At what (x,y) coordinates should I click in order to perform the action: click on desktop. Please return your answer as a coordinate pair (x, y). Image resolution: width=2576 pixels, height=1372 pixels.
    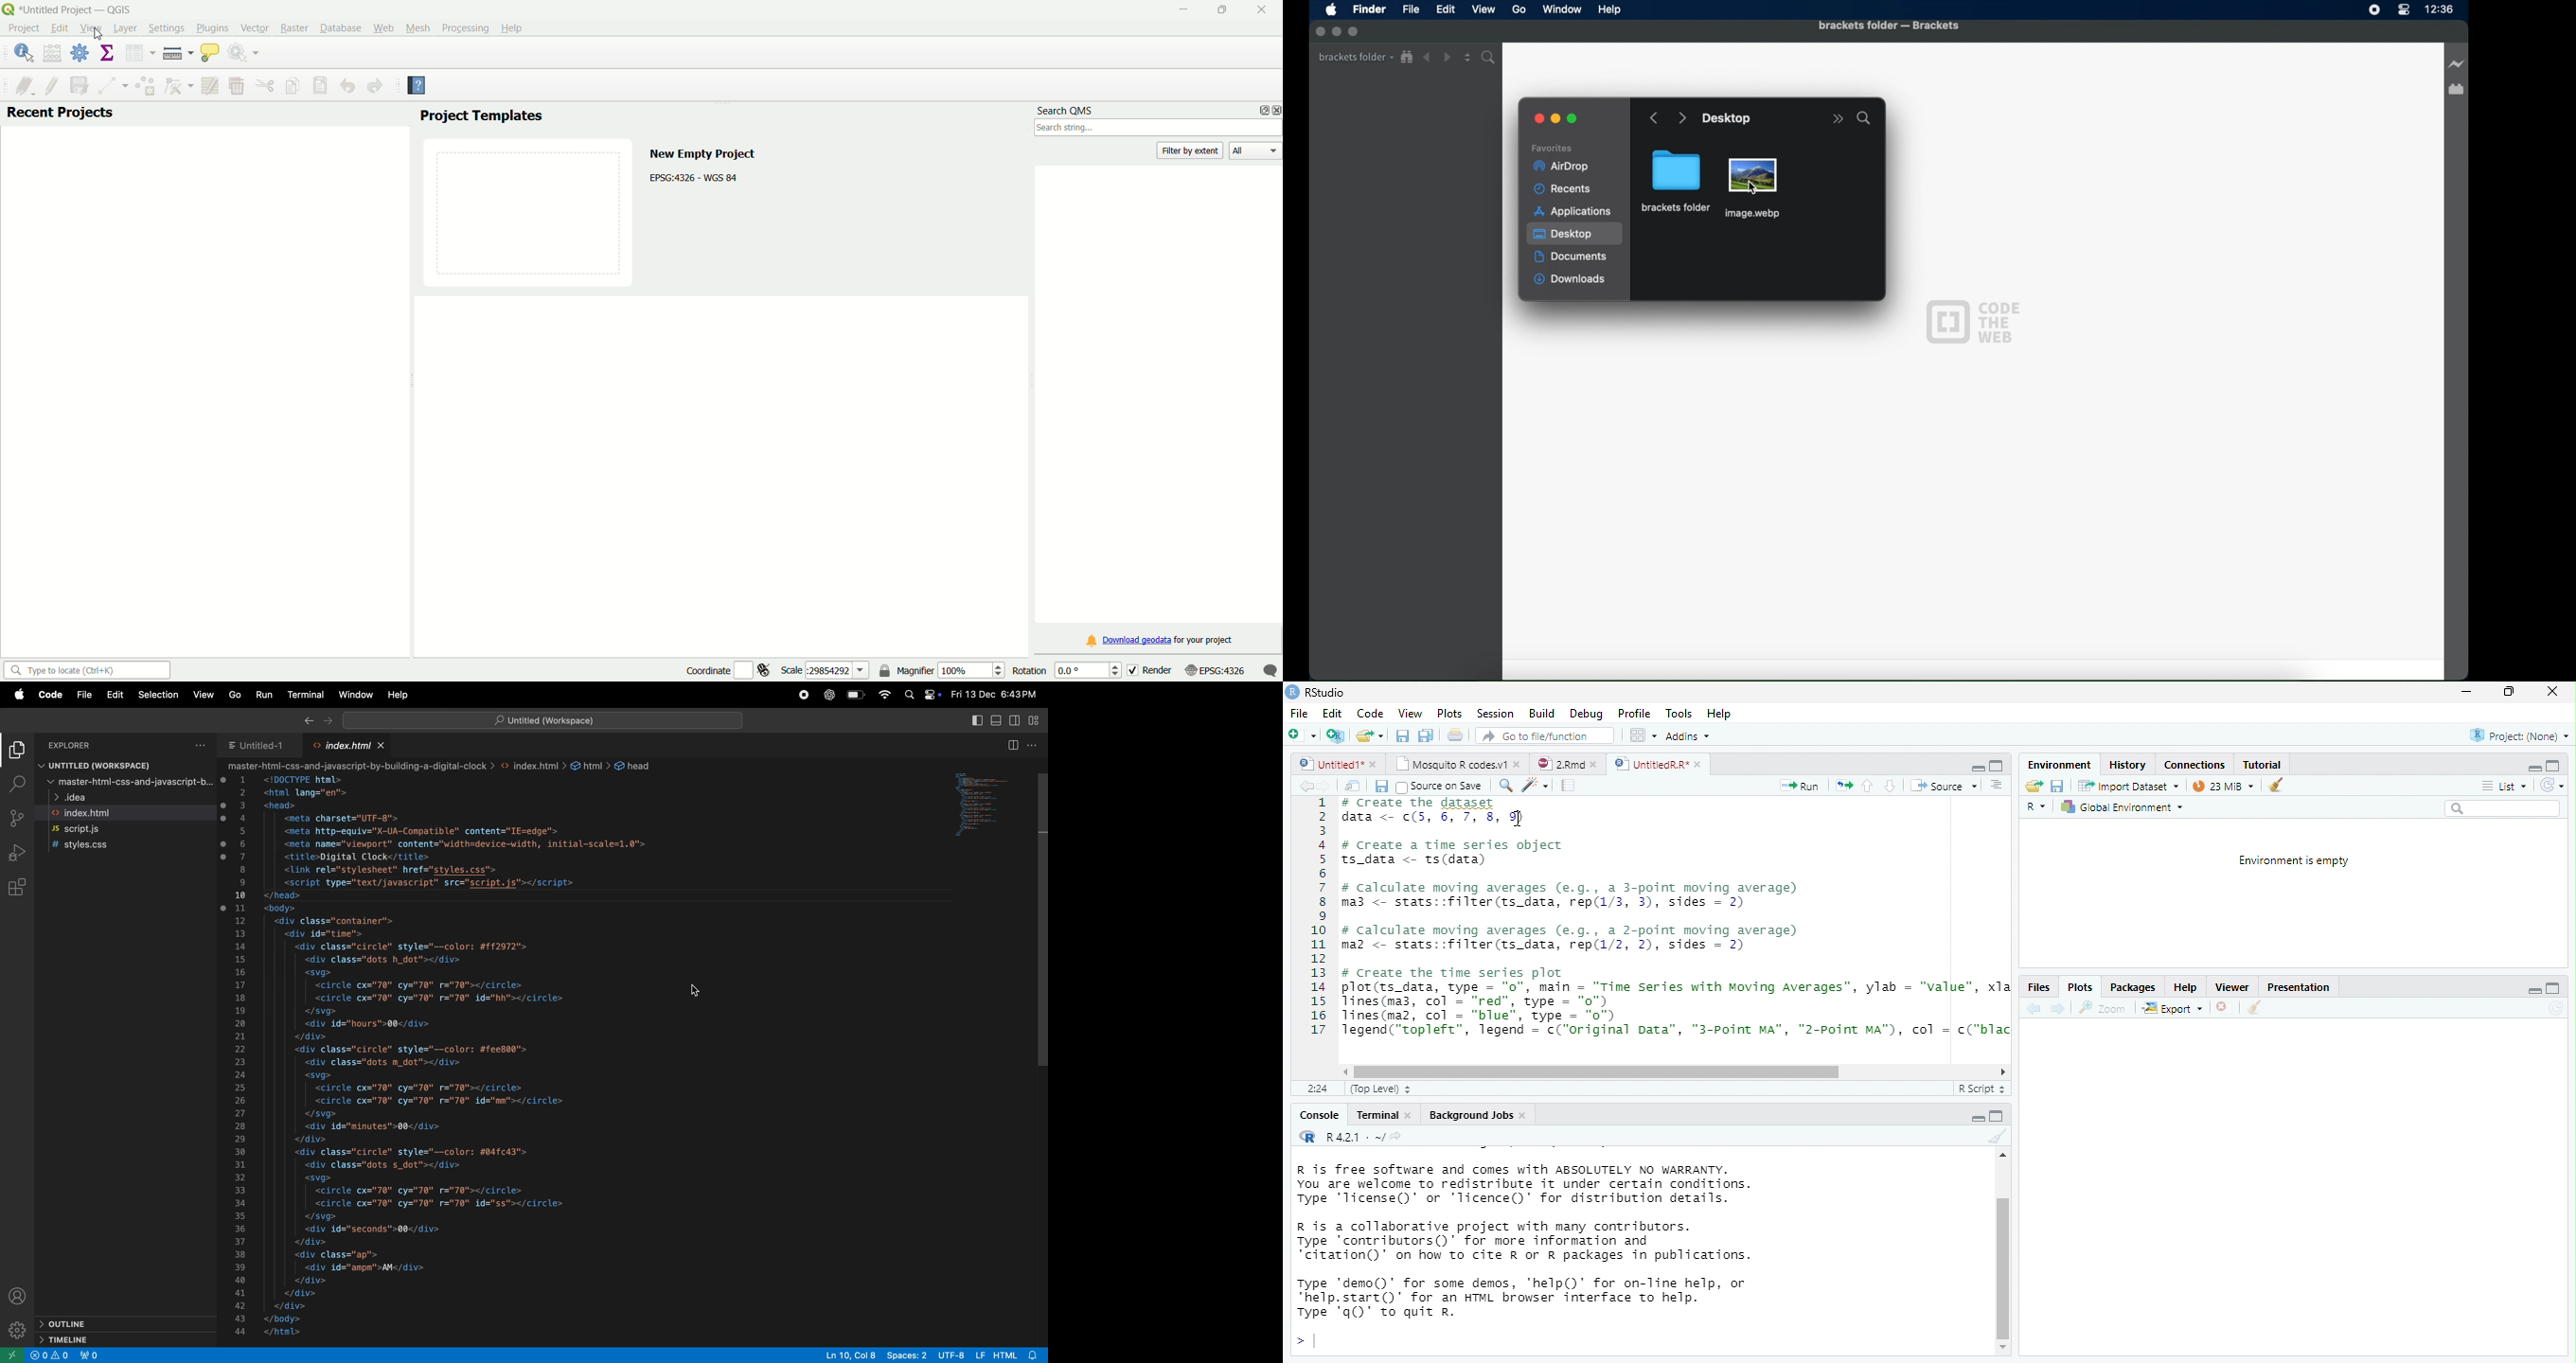
    Looking at the image, I should click on (1728, 119).